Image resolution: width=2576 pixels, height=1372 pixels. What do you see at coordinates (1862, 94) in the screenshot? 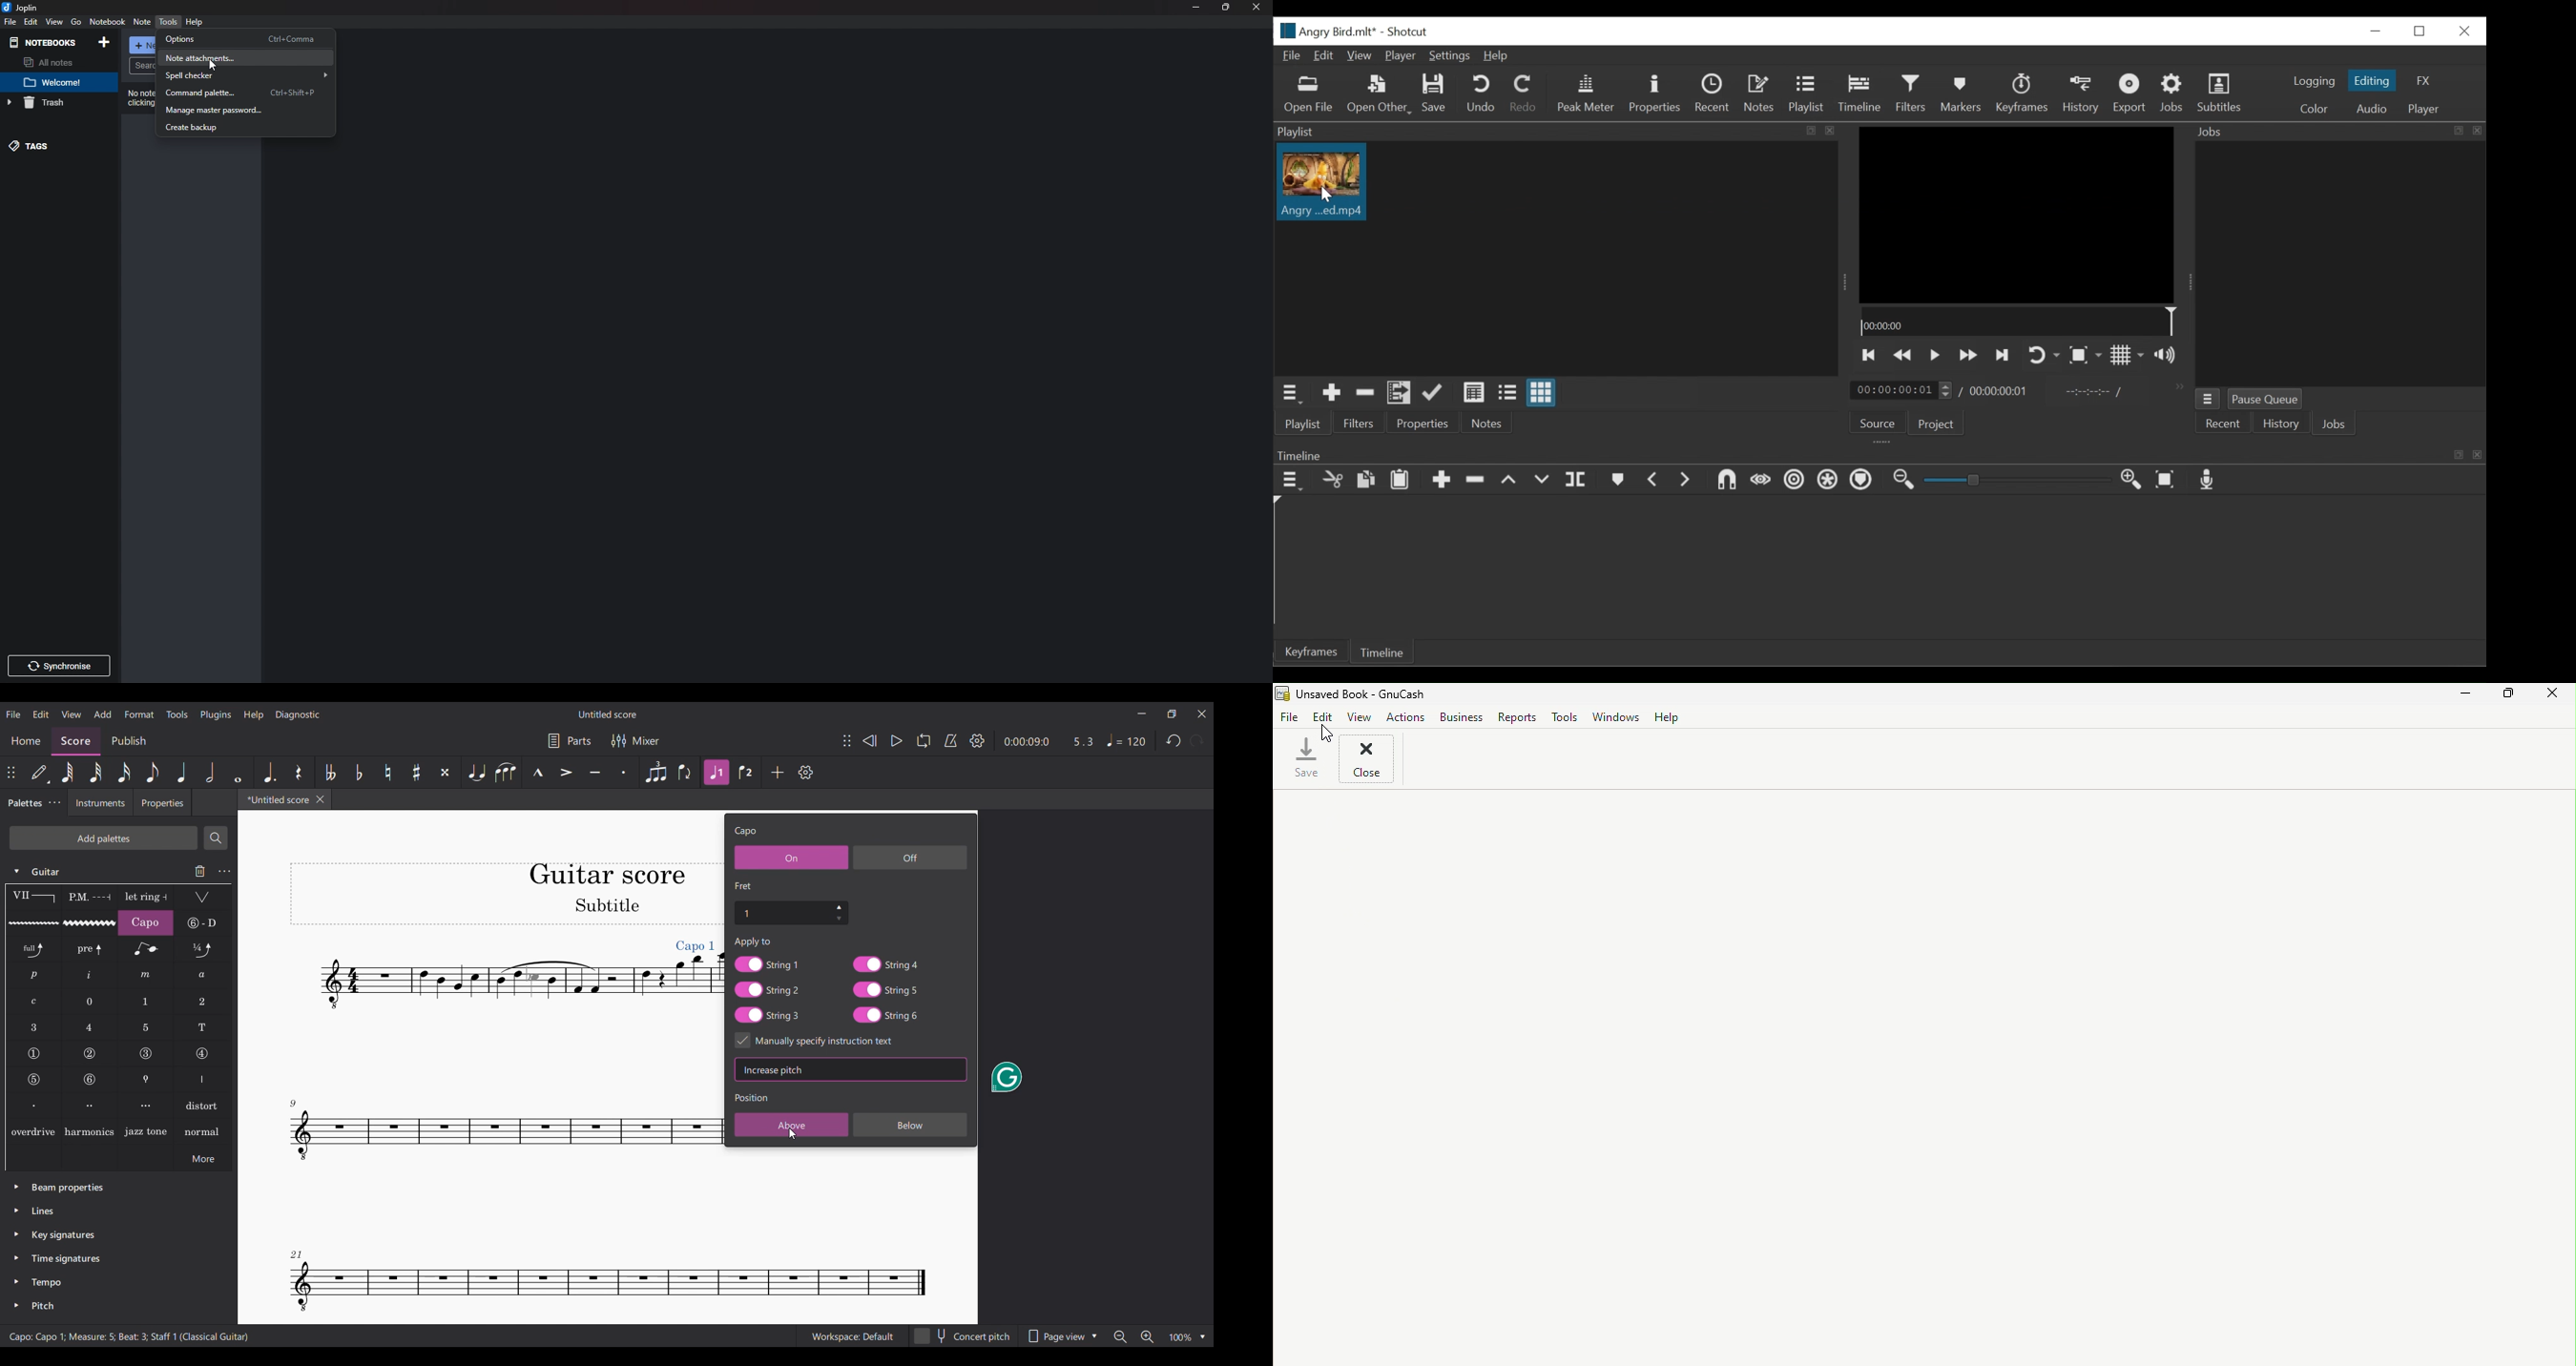
I see `Timeline` at bounding box center [1862, 94].